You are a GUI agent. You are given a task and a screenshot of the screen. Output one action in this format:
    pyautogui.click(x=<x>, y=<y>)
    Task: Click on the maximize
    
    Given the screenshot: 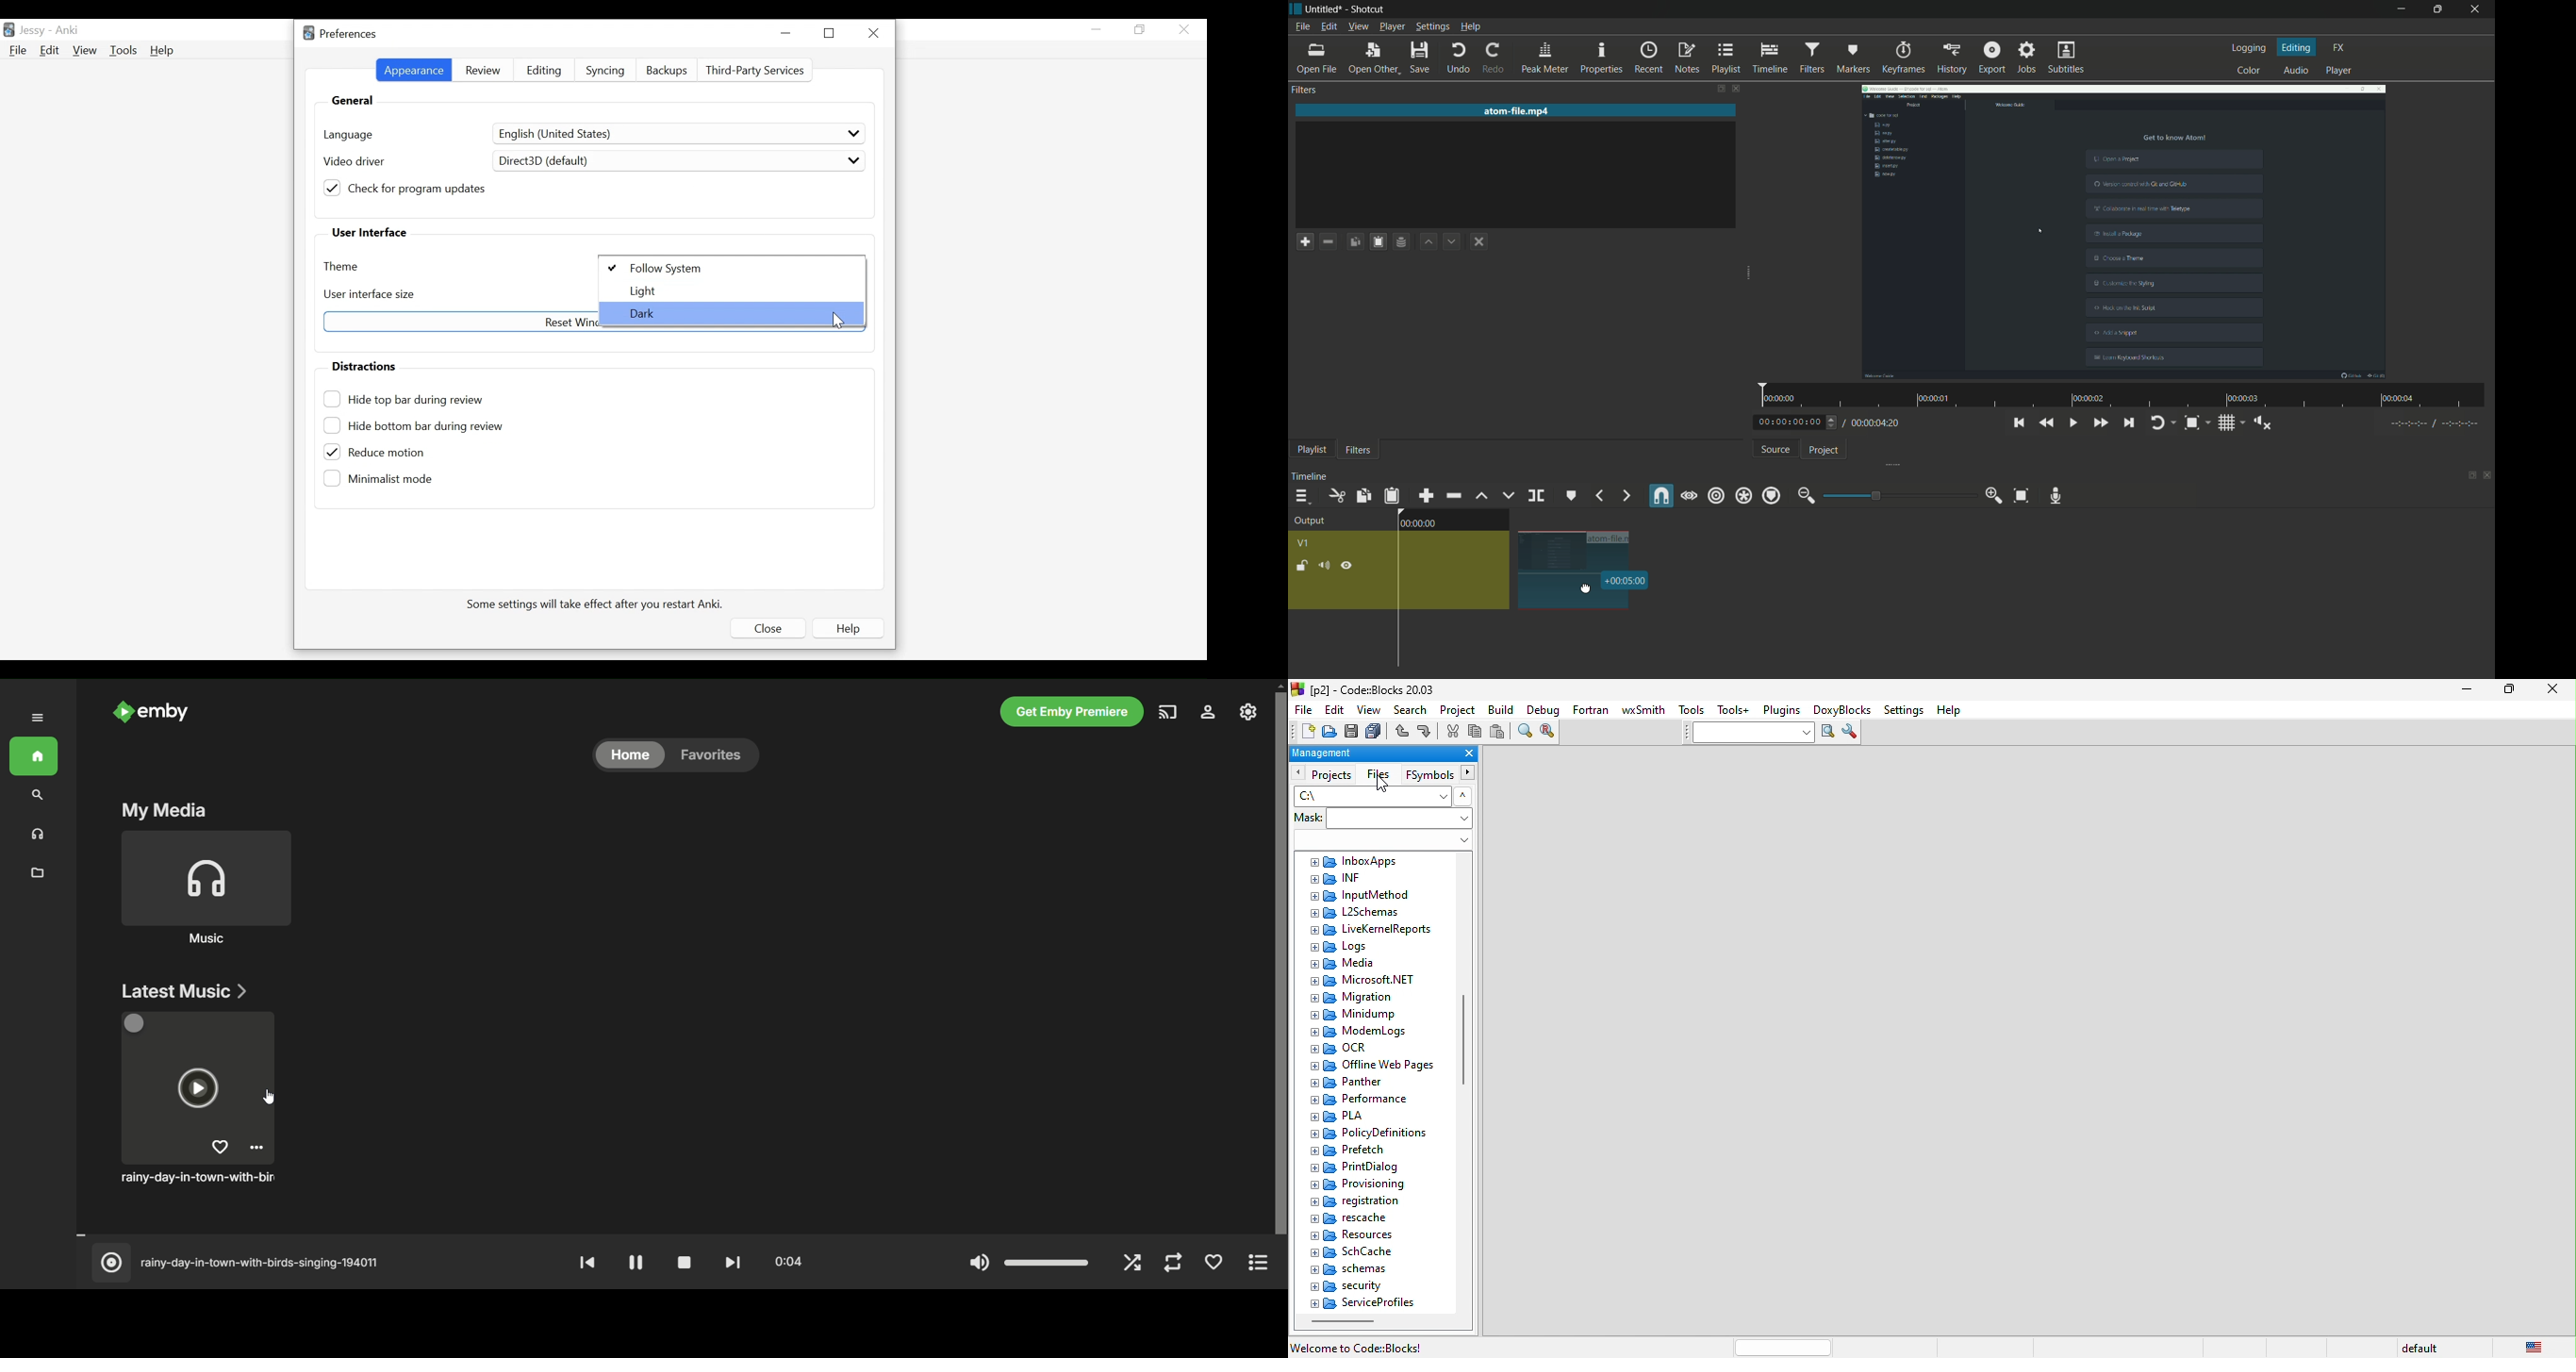 What is the action you would take?
    pyautogui.click(x=2439, y=9)
    